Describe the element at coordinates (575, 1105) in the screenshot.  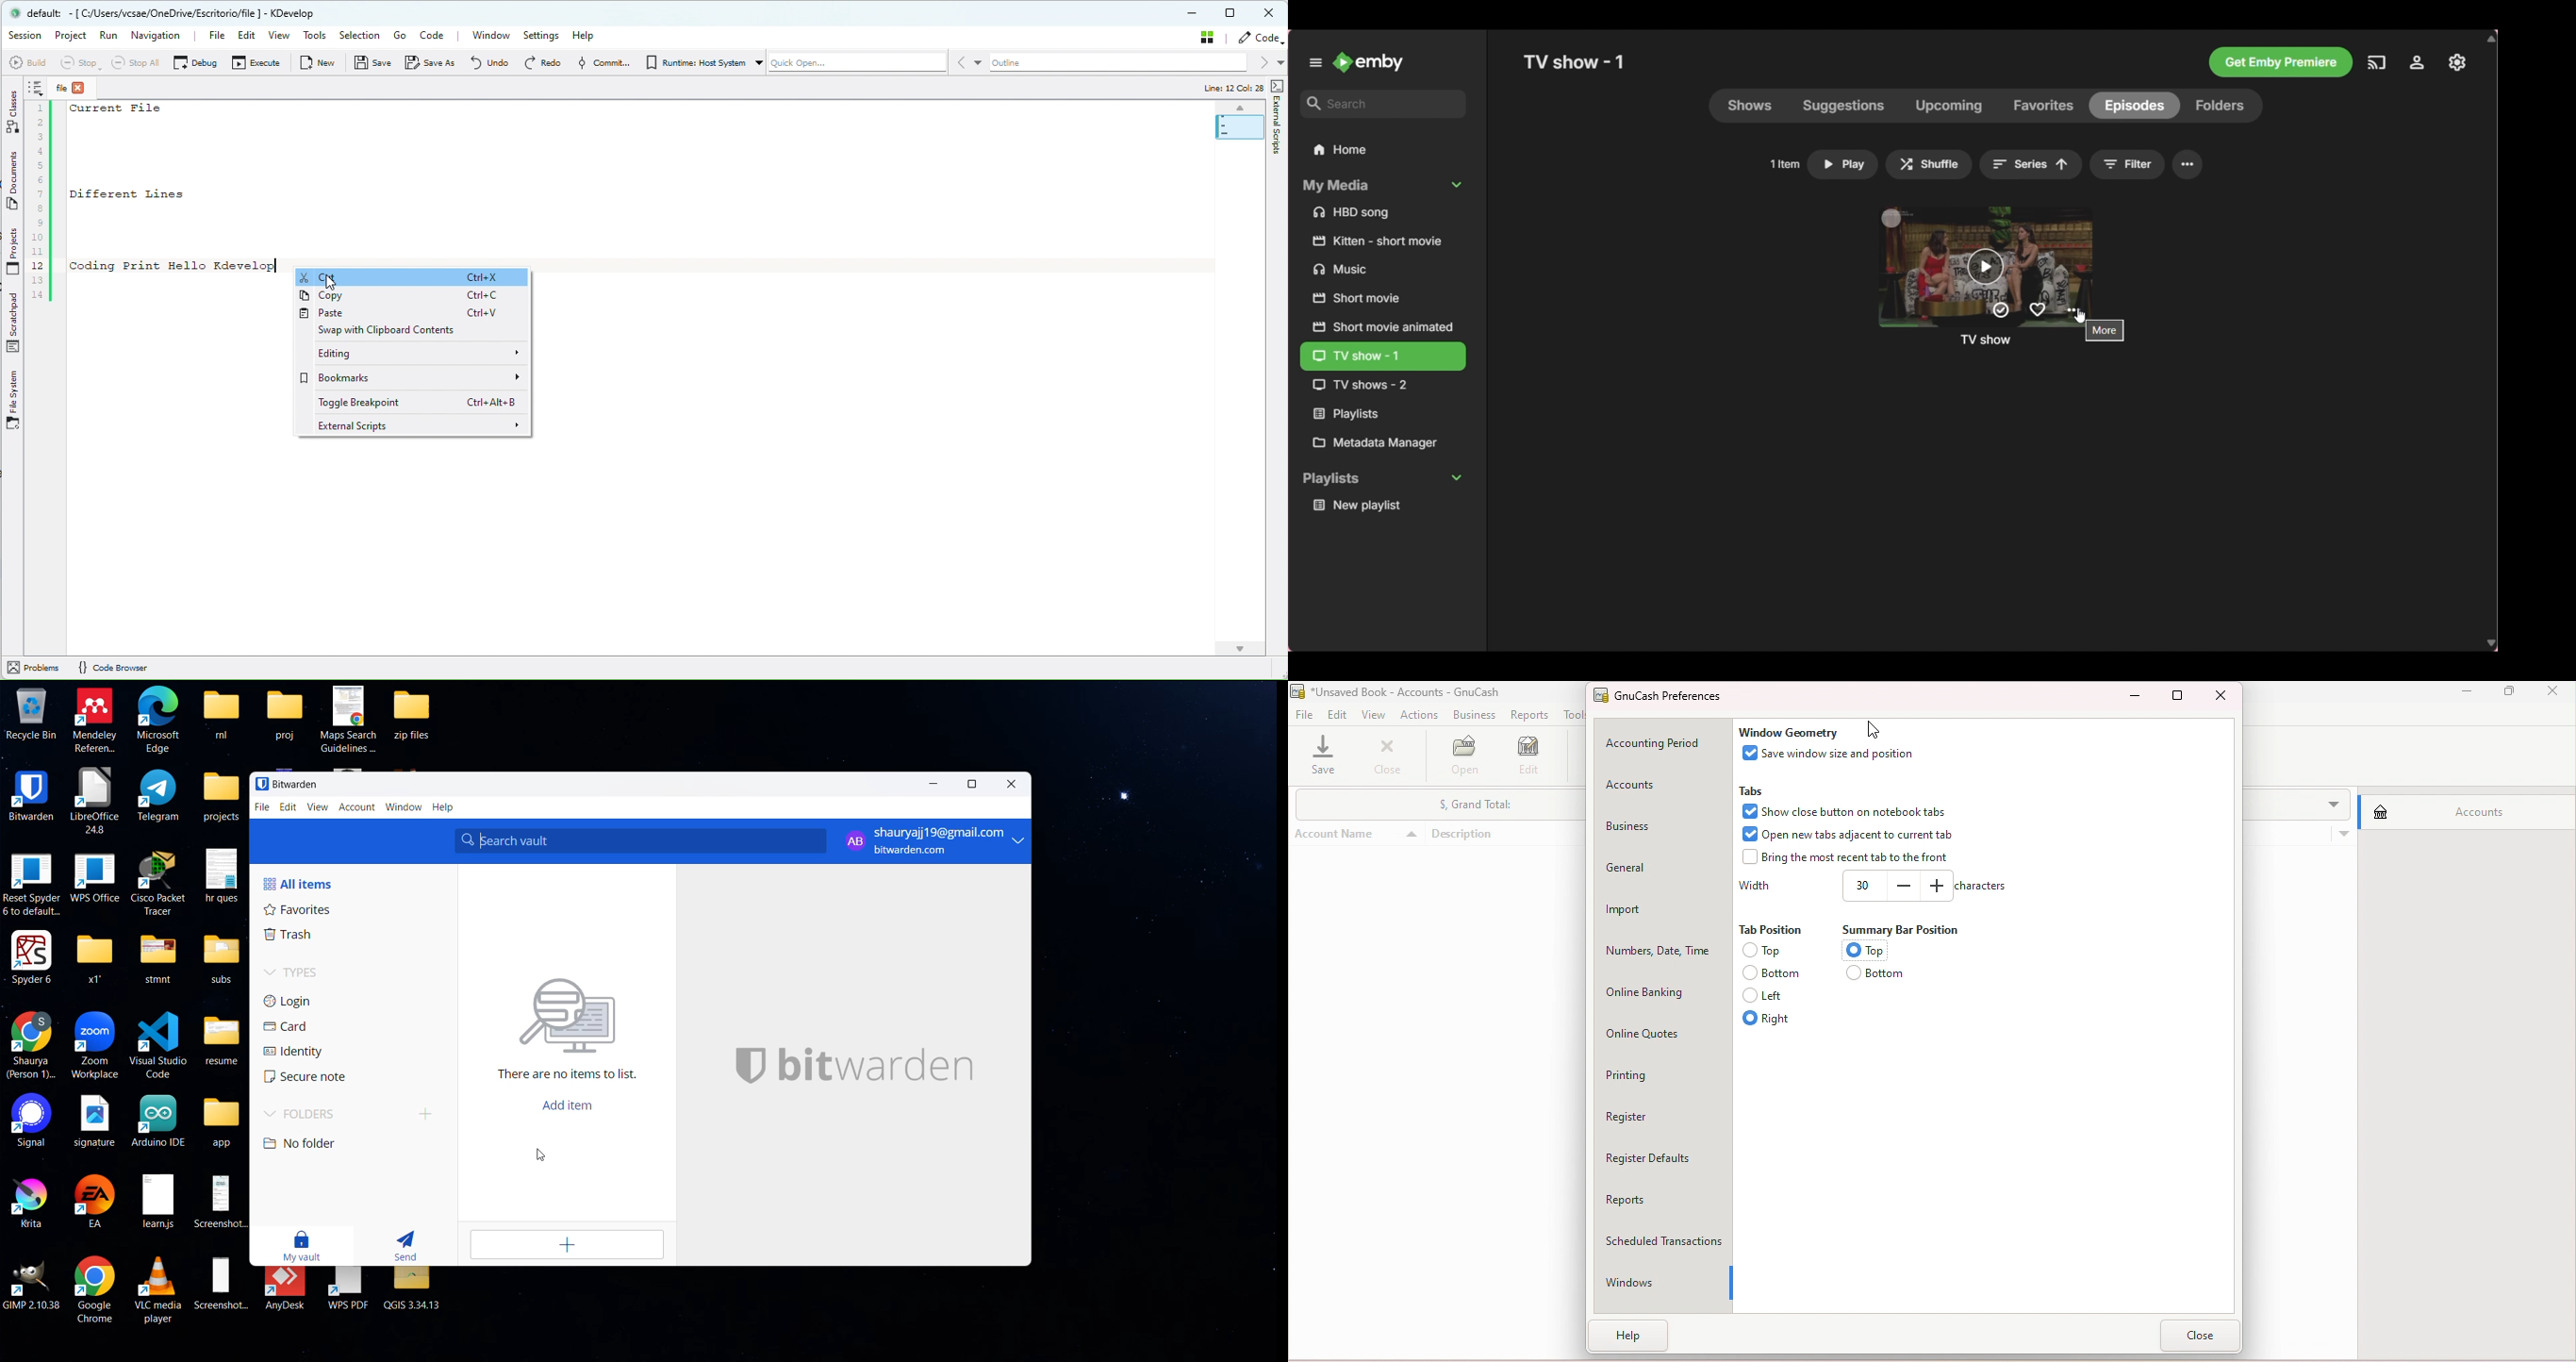
I see `add item` at that location.